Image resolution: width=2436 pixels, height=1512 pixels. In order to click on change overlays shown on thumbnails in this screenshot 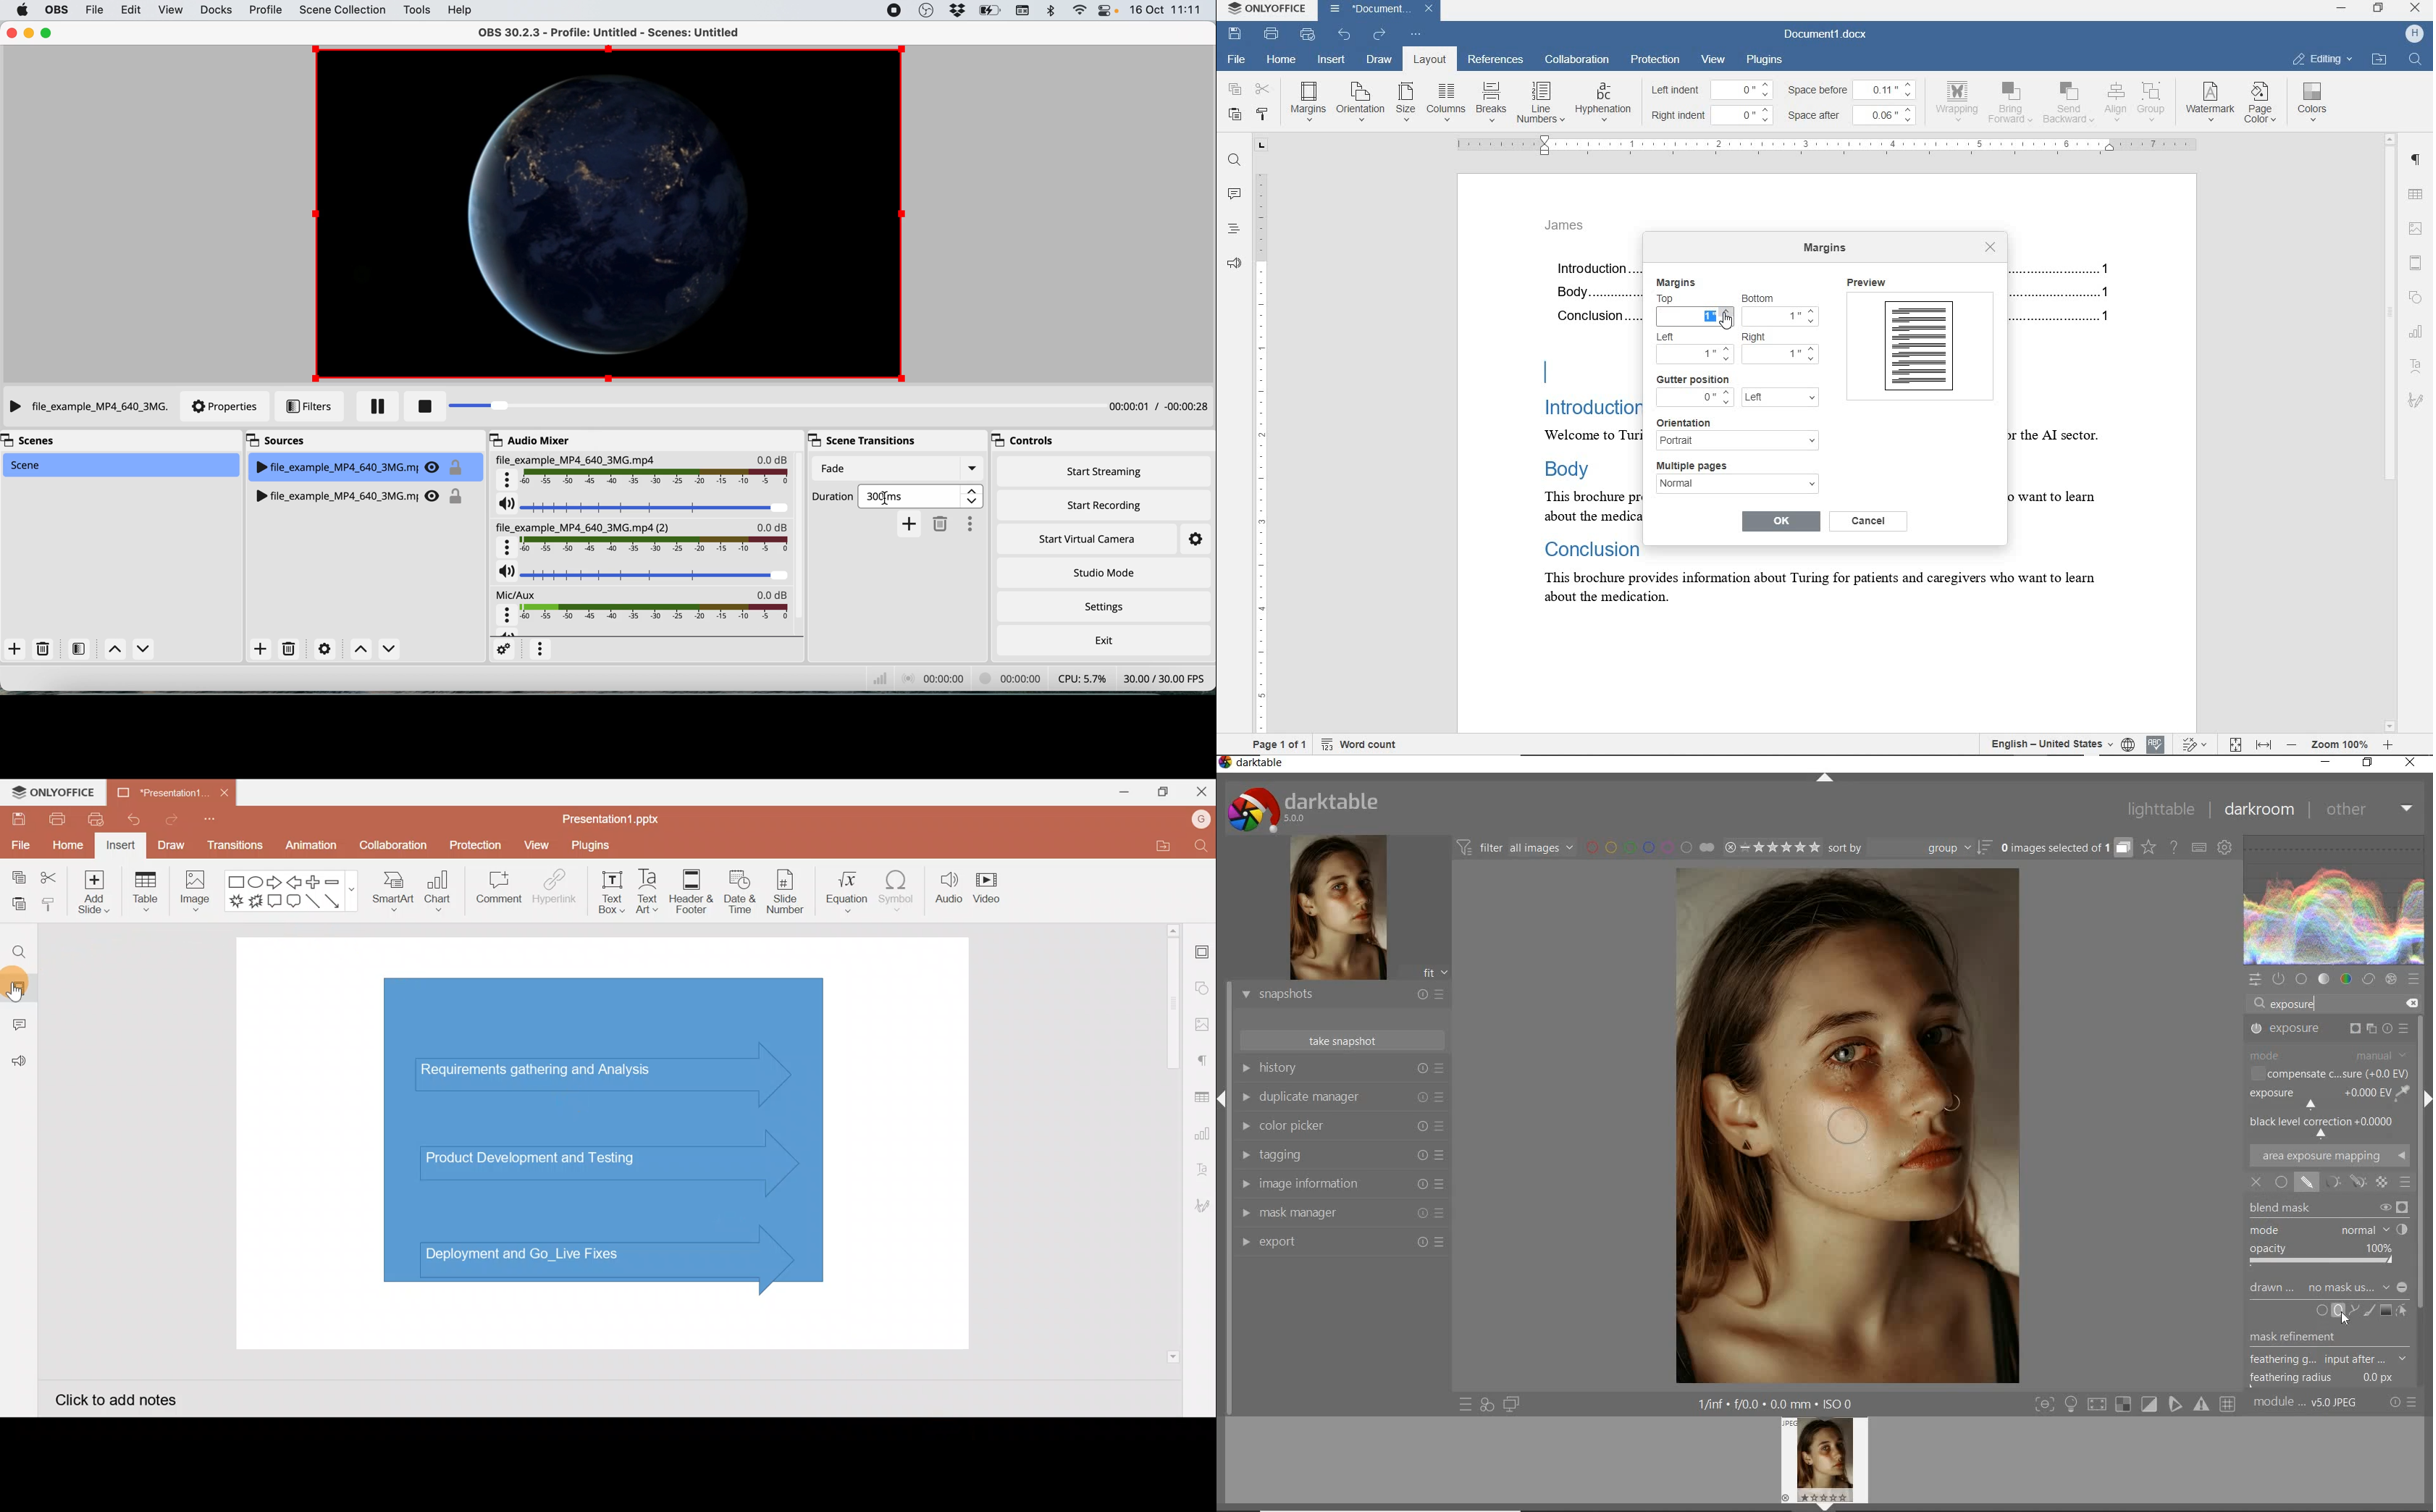, I will do `click(2148, 849)`.